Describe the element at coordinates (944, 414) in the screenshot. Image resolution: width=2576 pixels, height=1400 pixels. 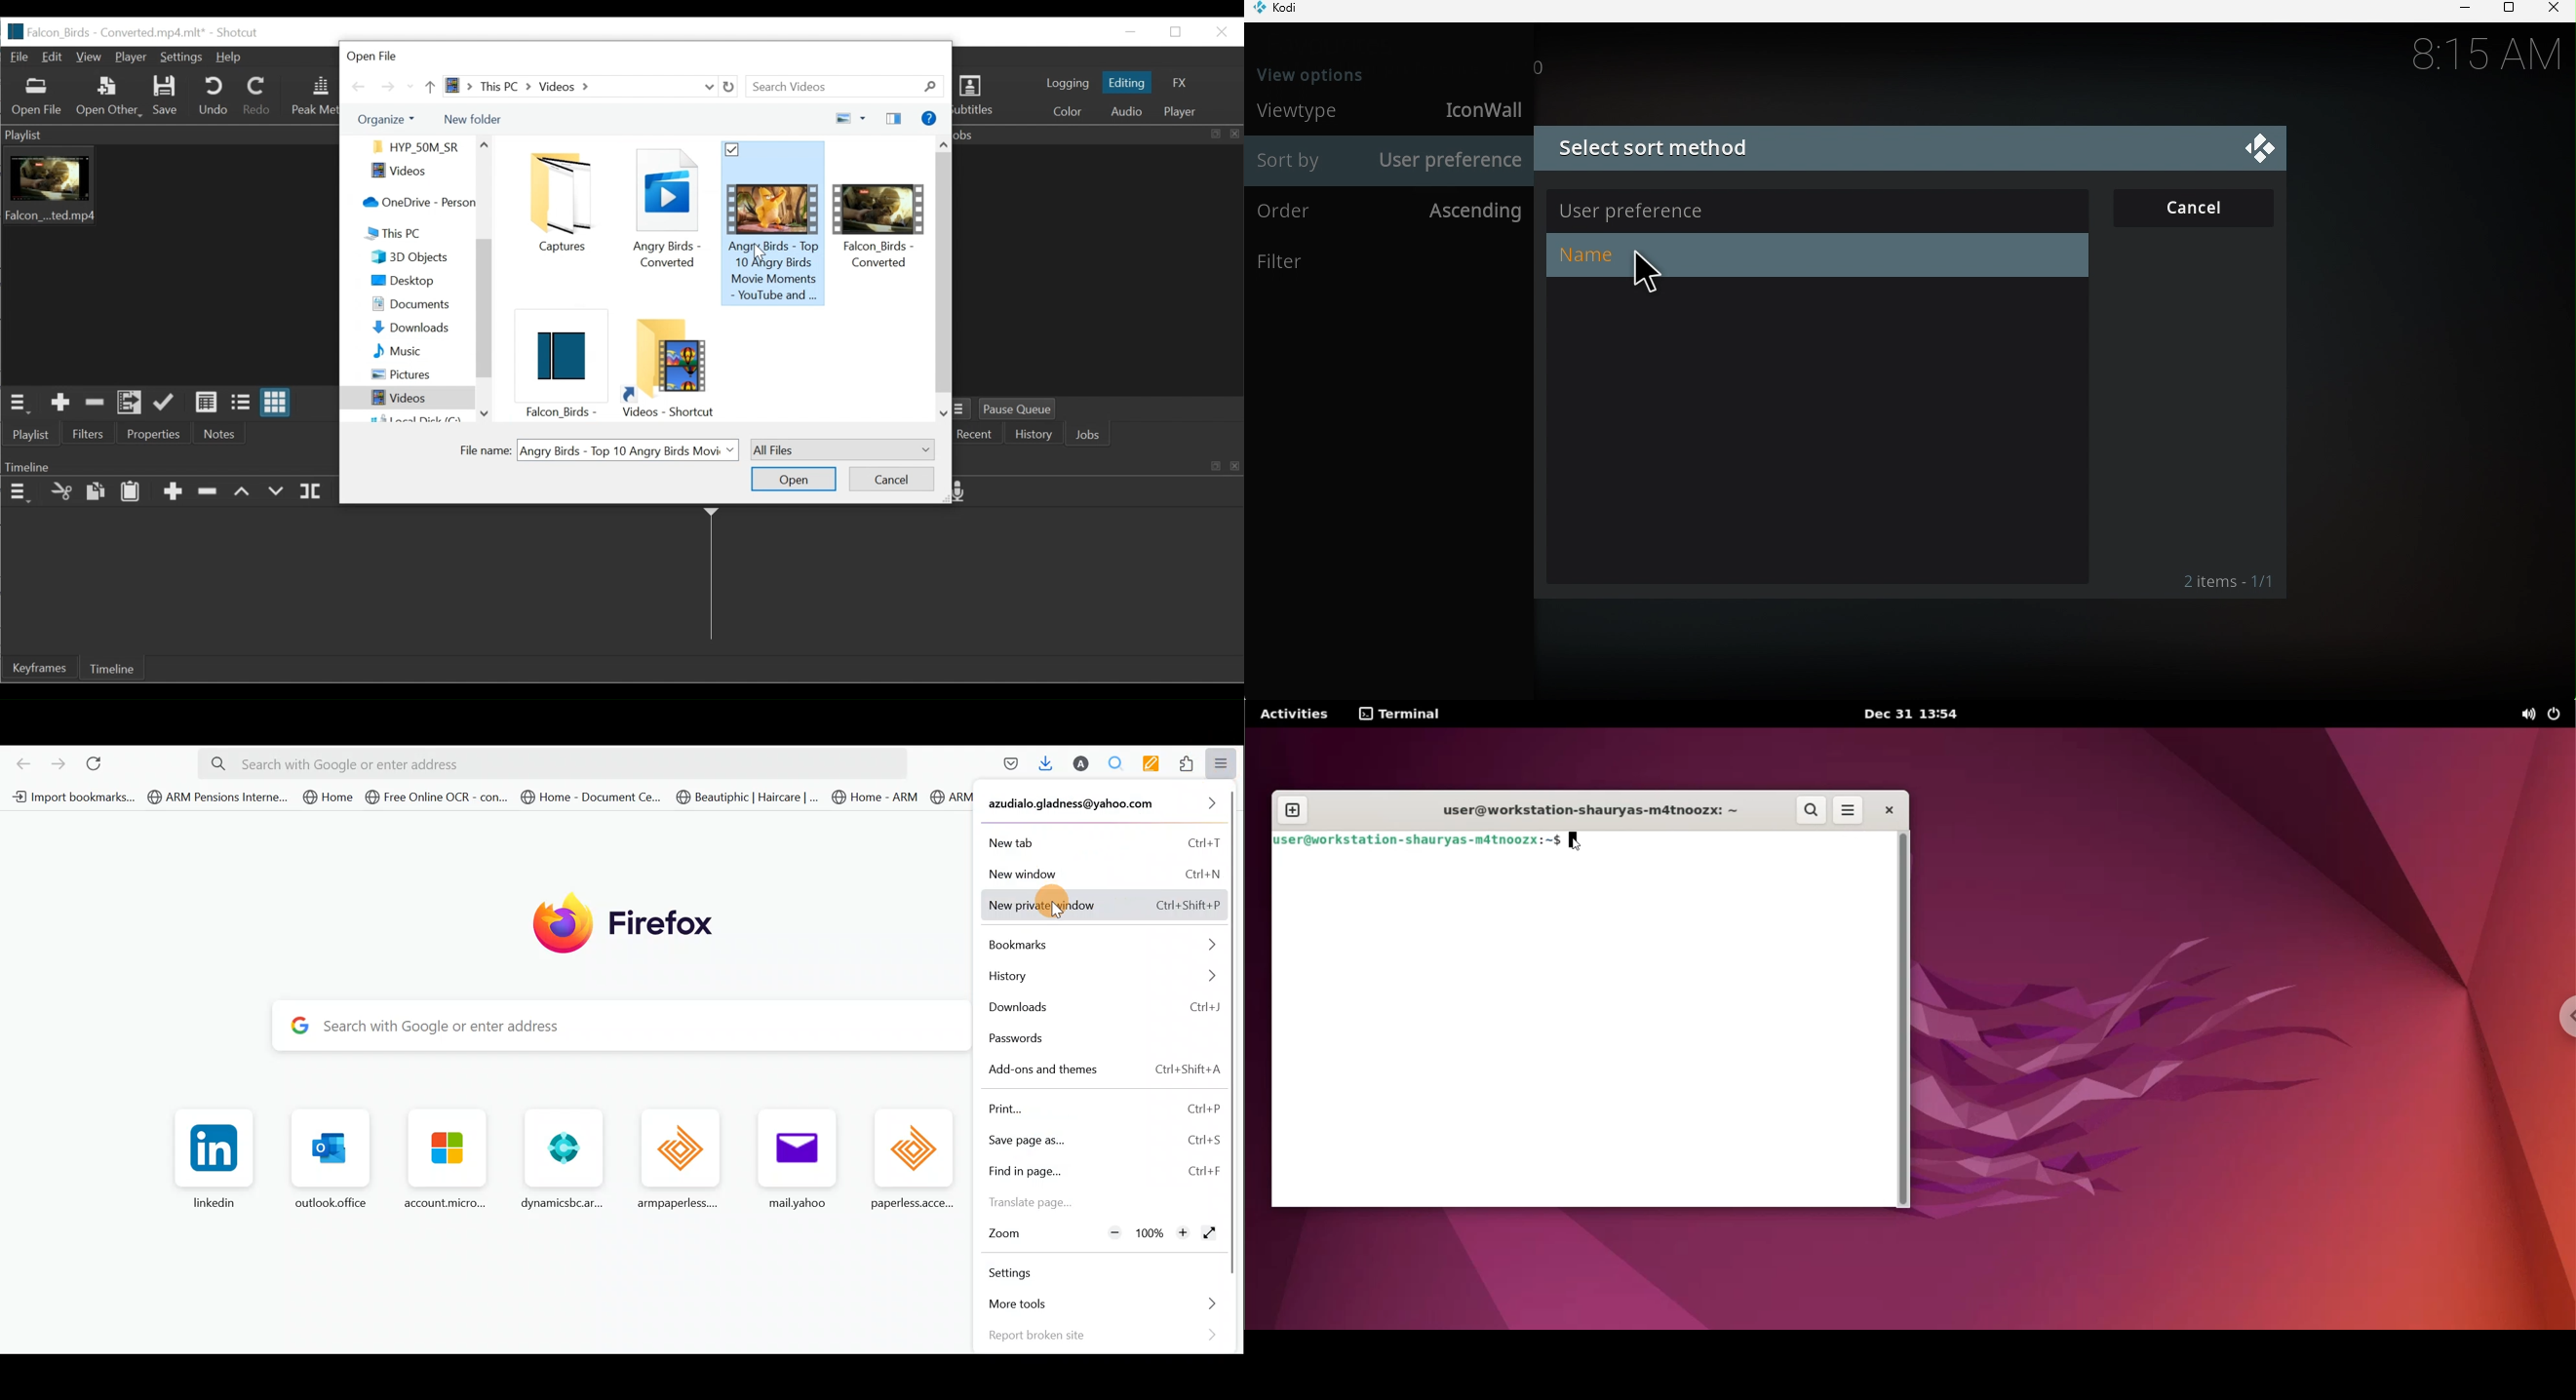
I see `Scroll down` at that location.